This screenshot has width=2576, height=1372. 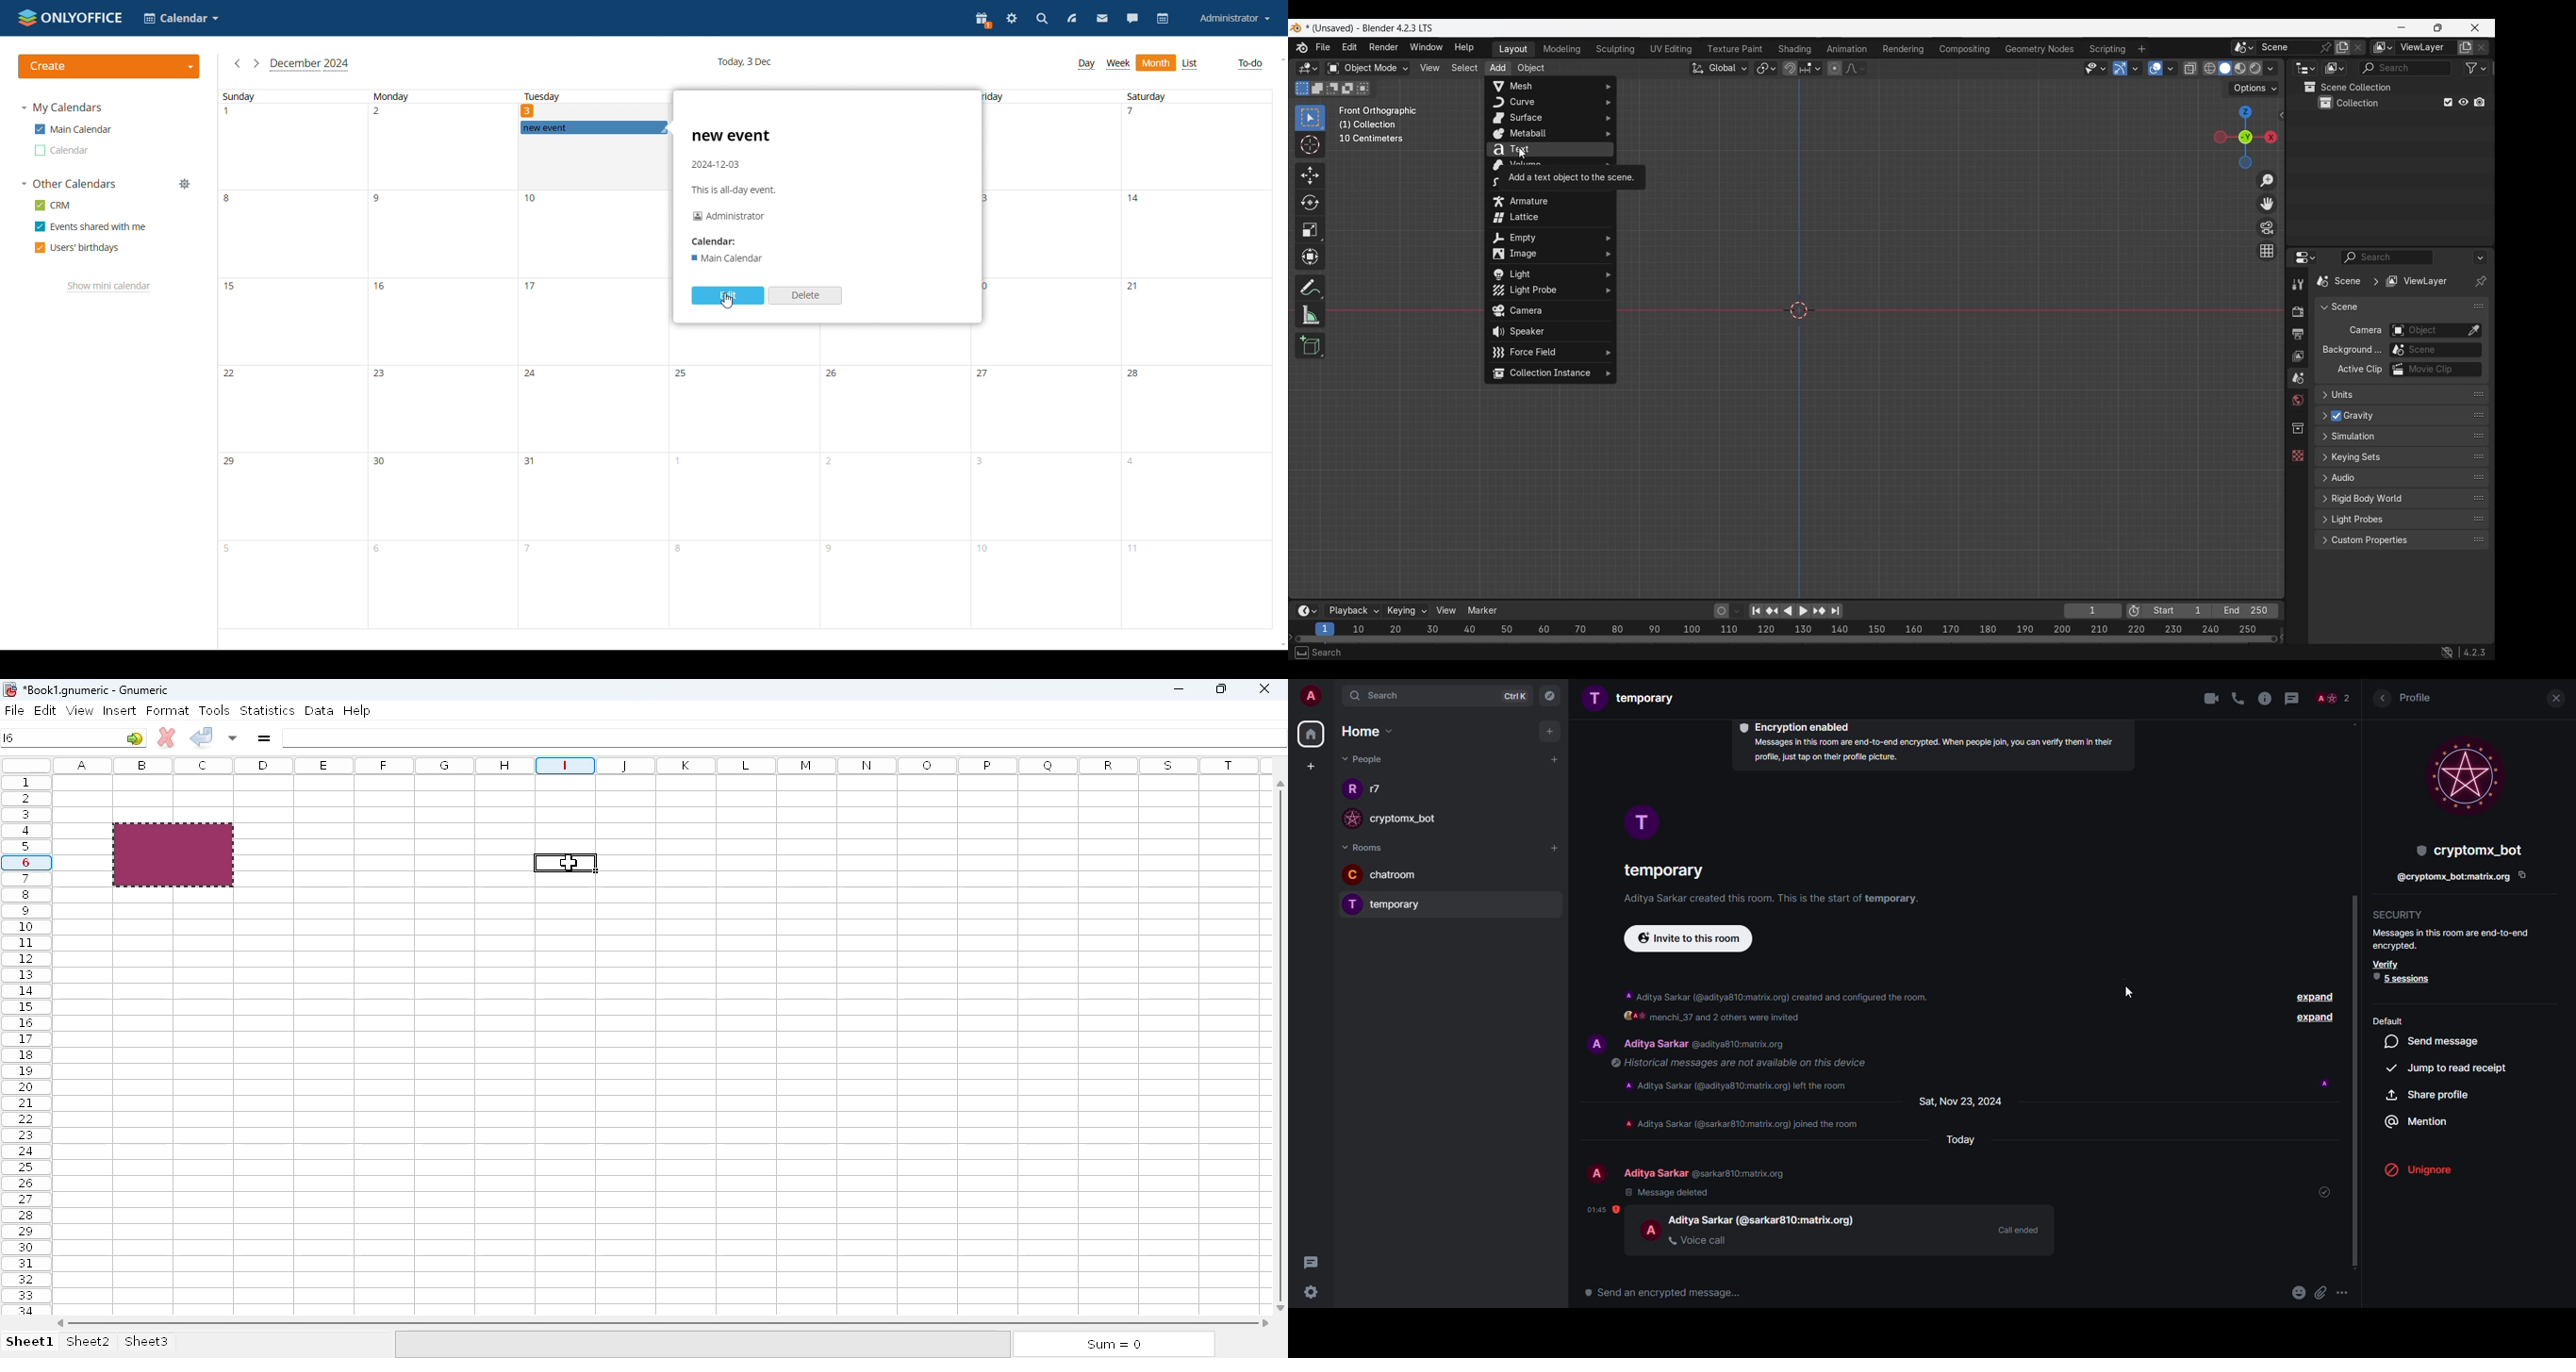 What do you see at coordinates (1349, 792) in the screenshot?
I see `profile` at bounding box center [1349, 792].